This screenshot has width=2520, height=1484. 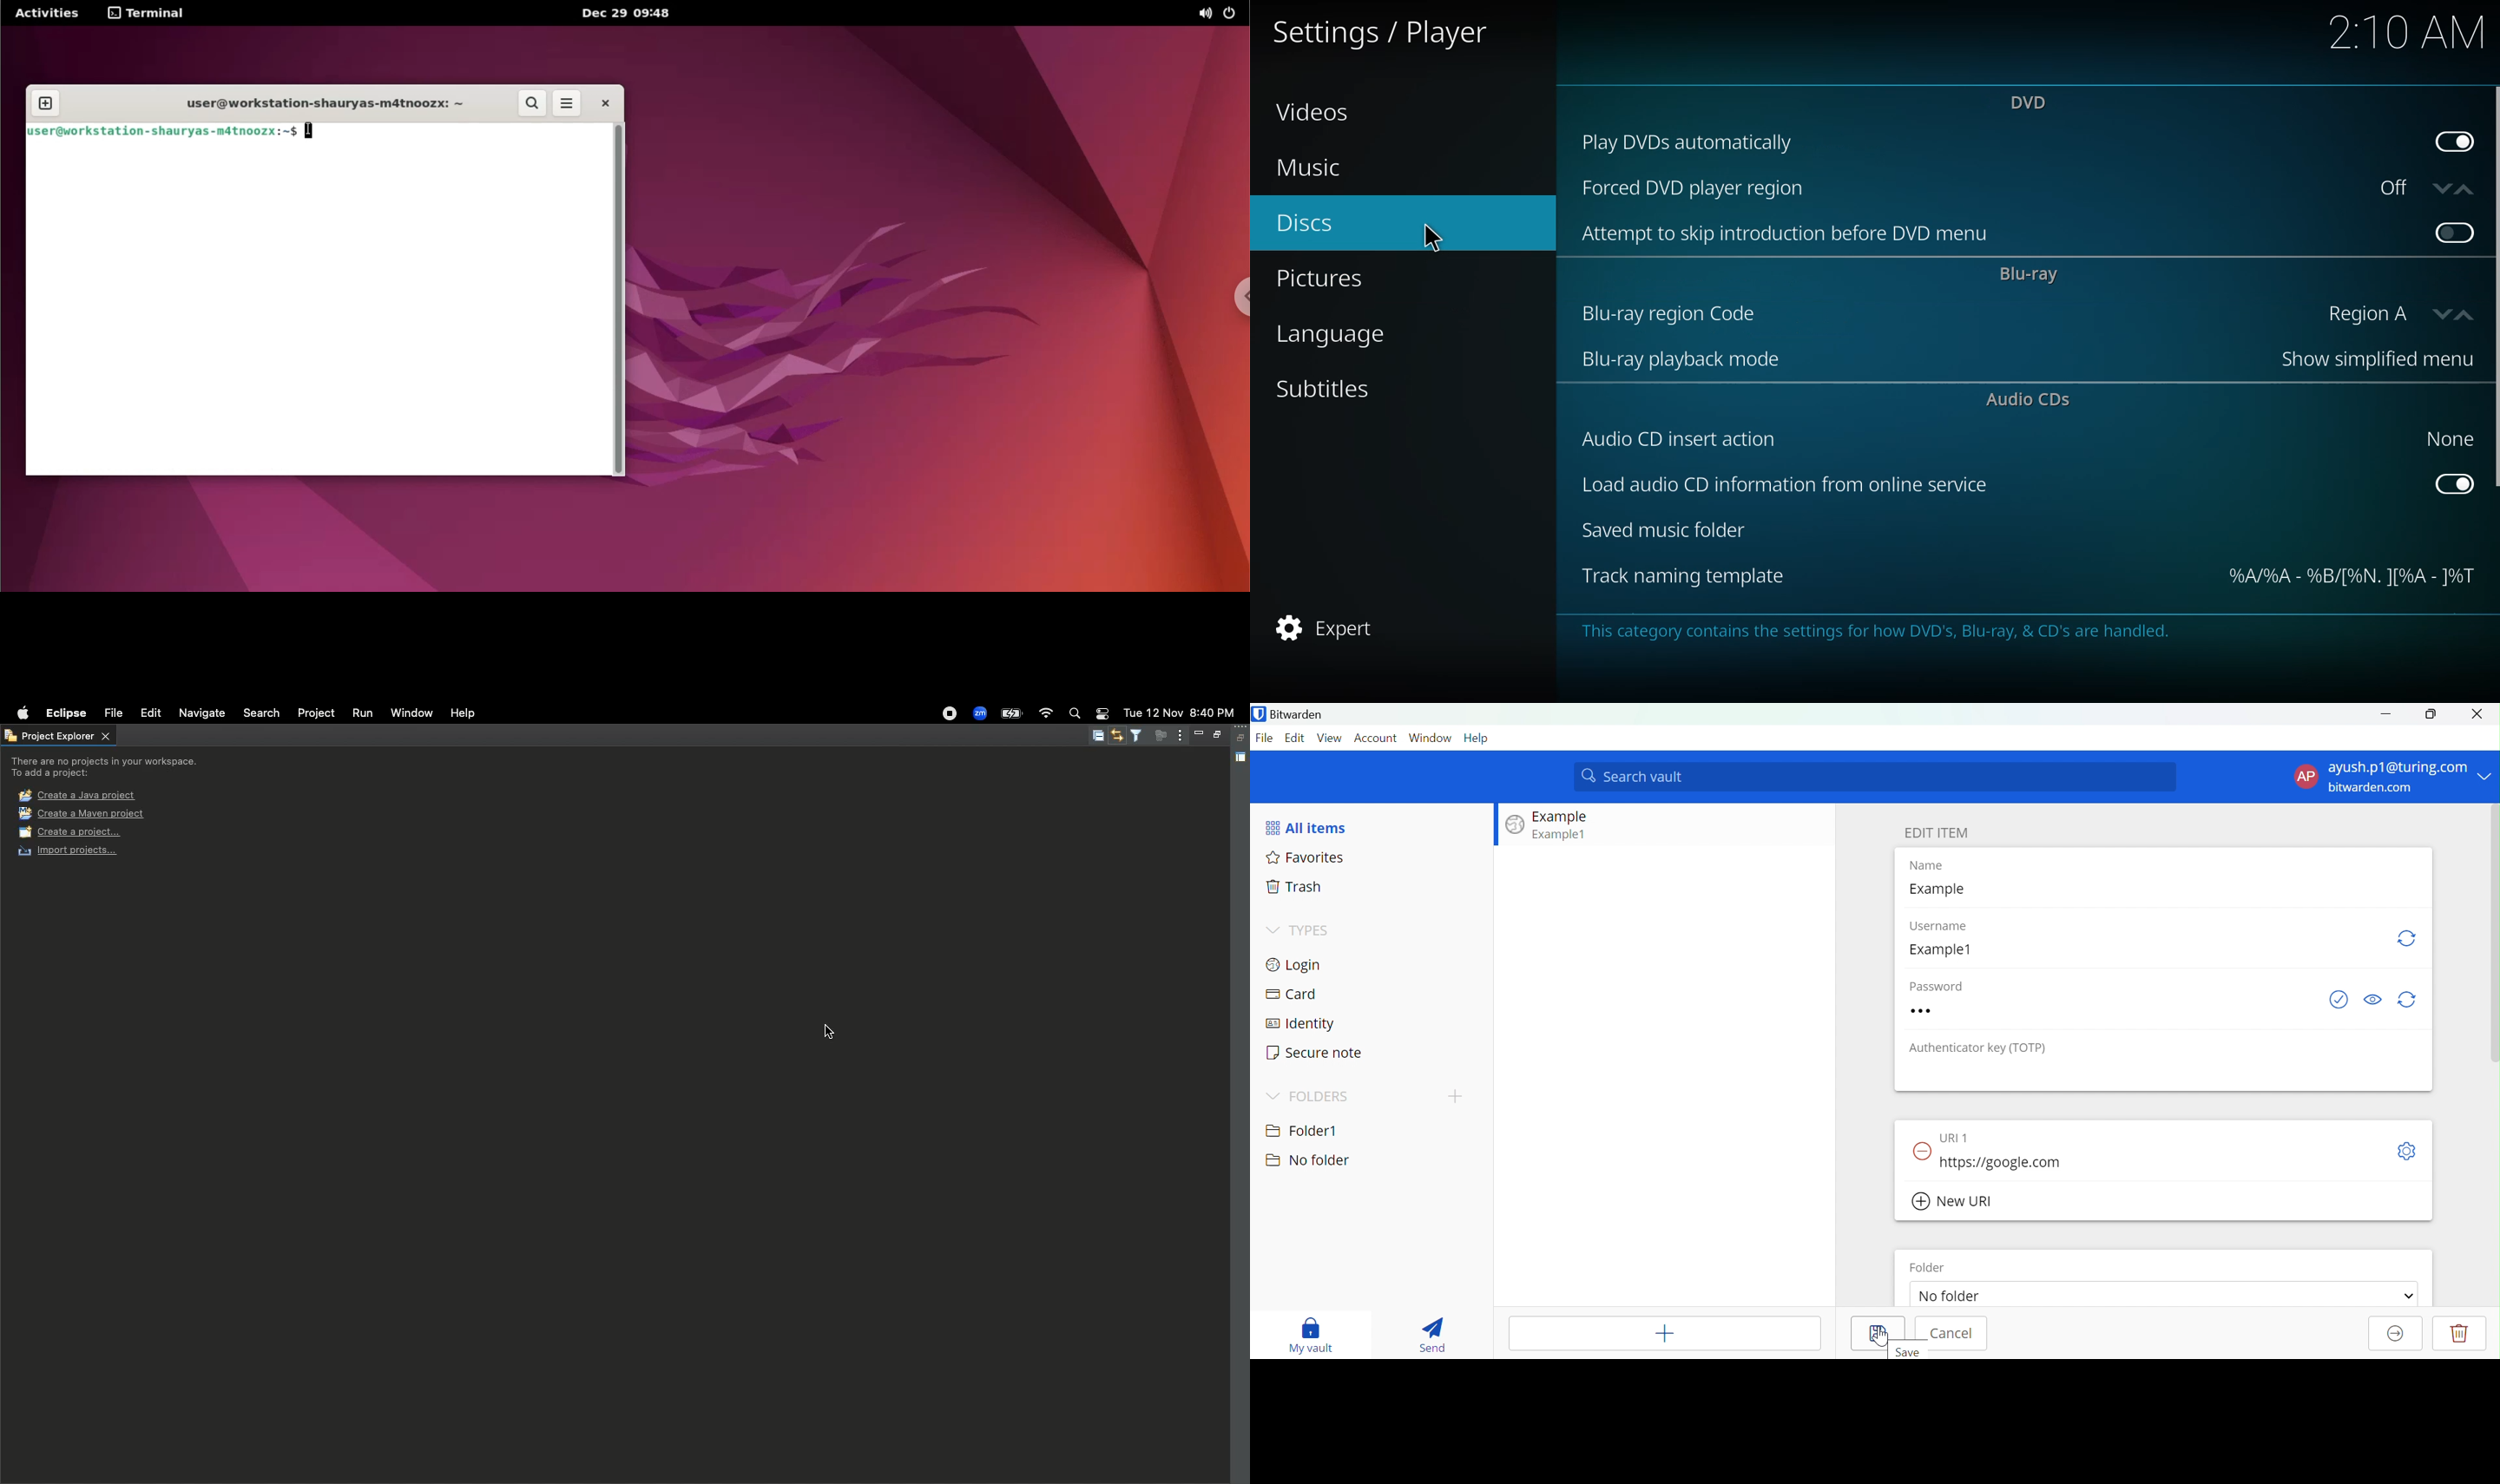 I want to click on load audio cd info from online service, so click(x=1796, y=487).